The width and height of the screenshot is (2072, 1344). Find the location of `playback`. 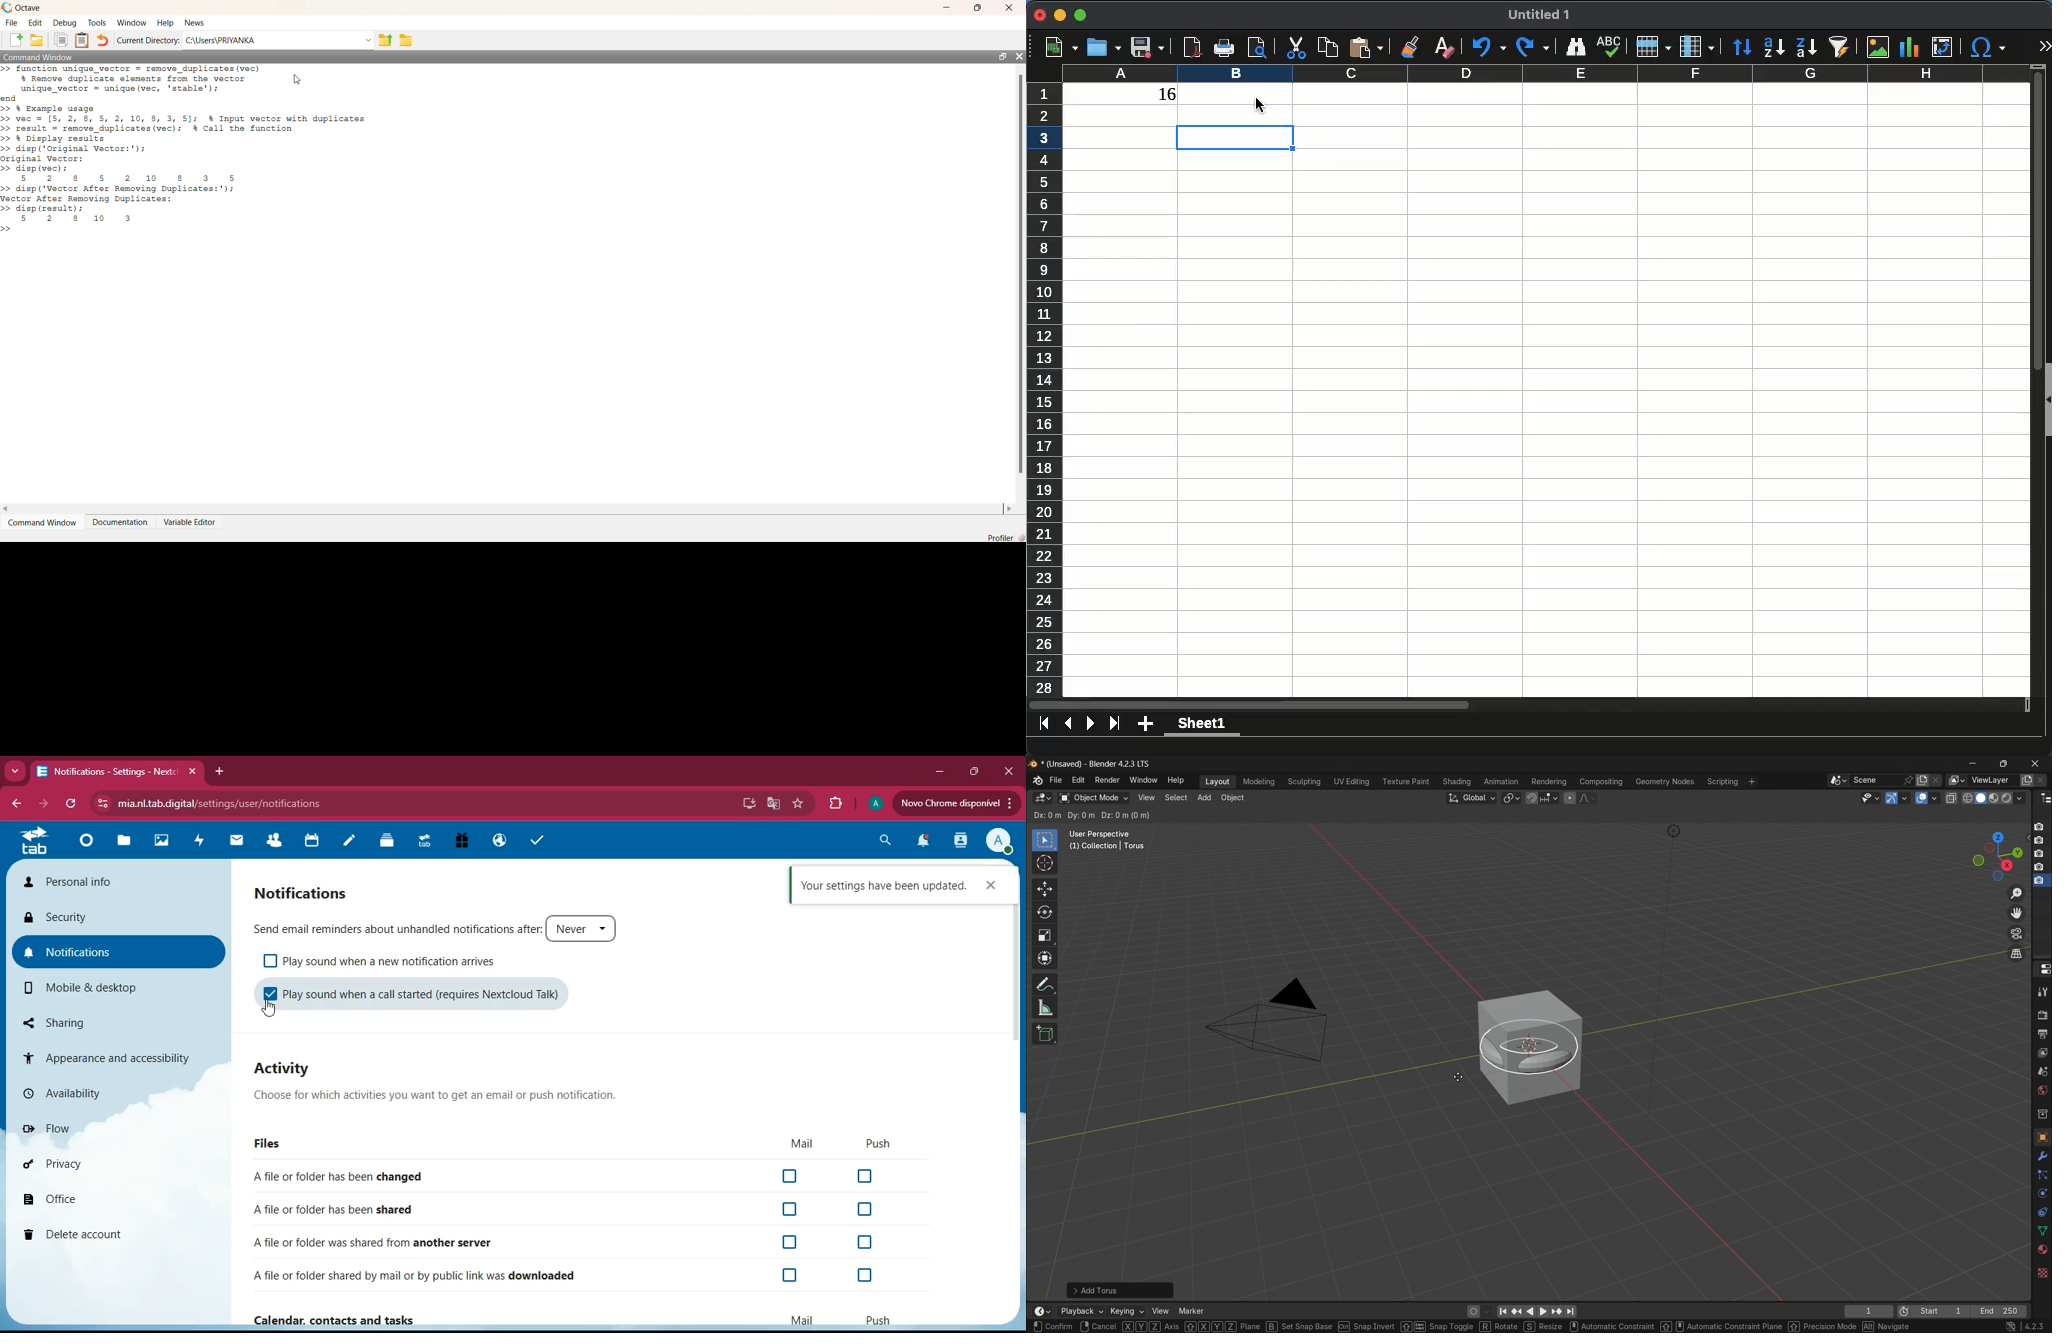

playback is located at coordinates (1081, 1311).